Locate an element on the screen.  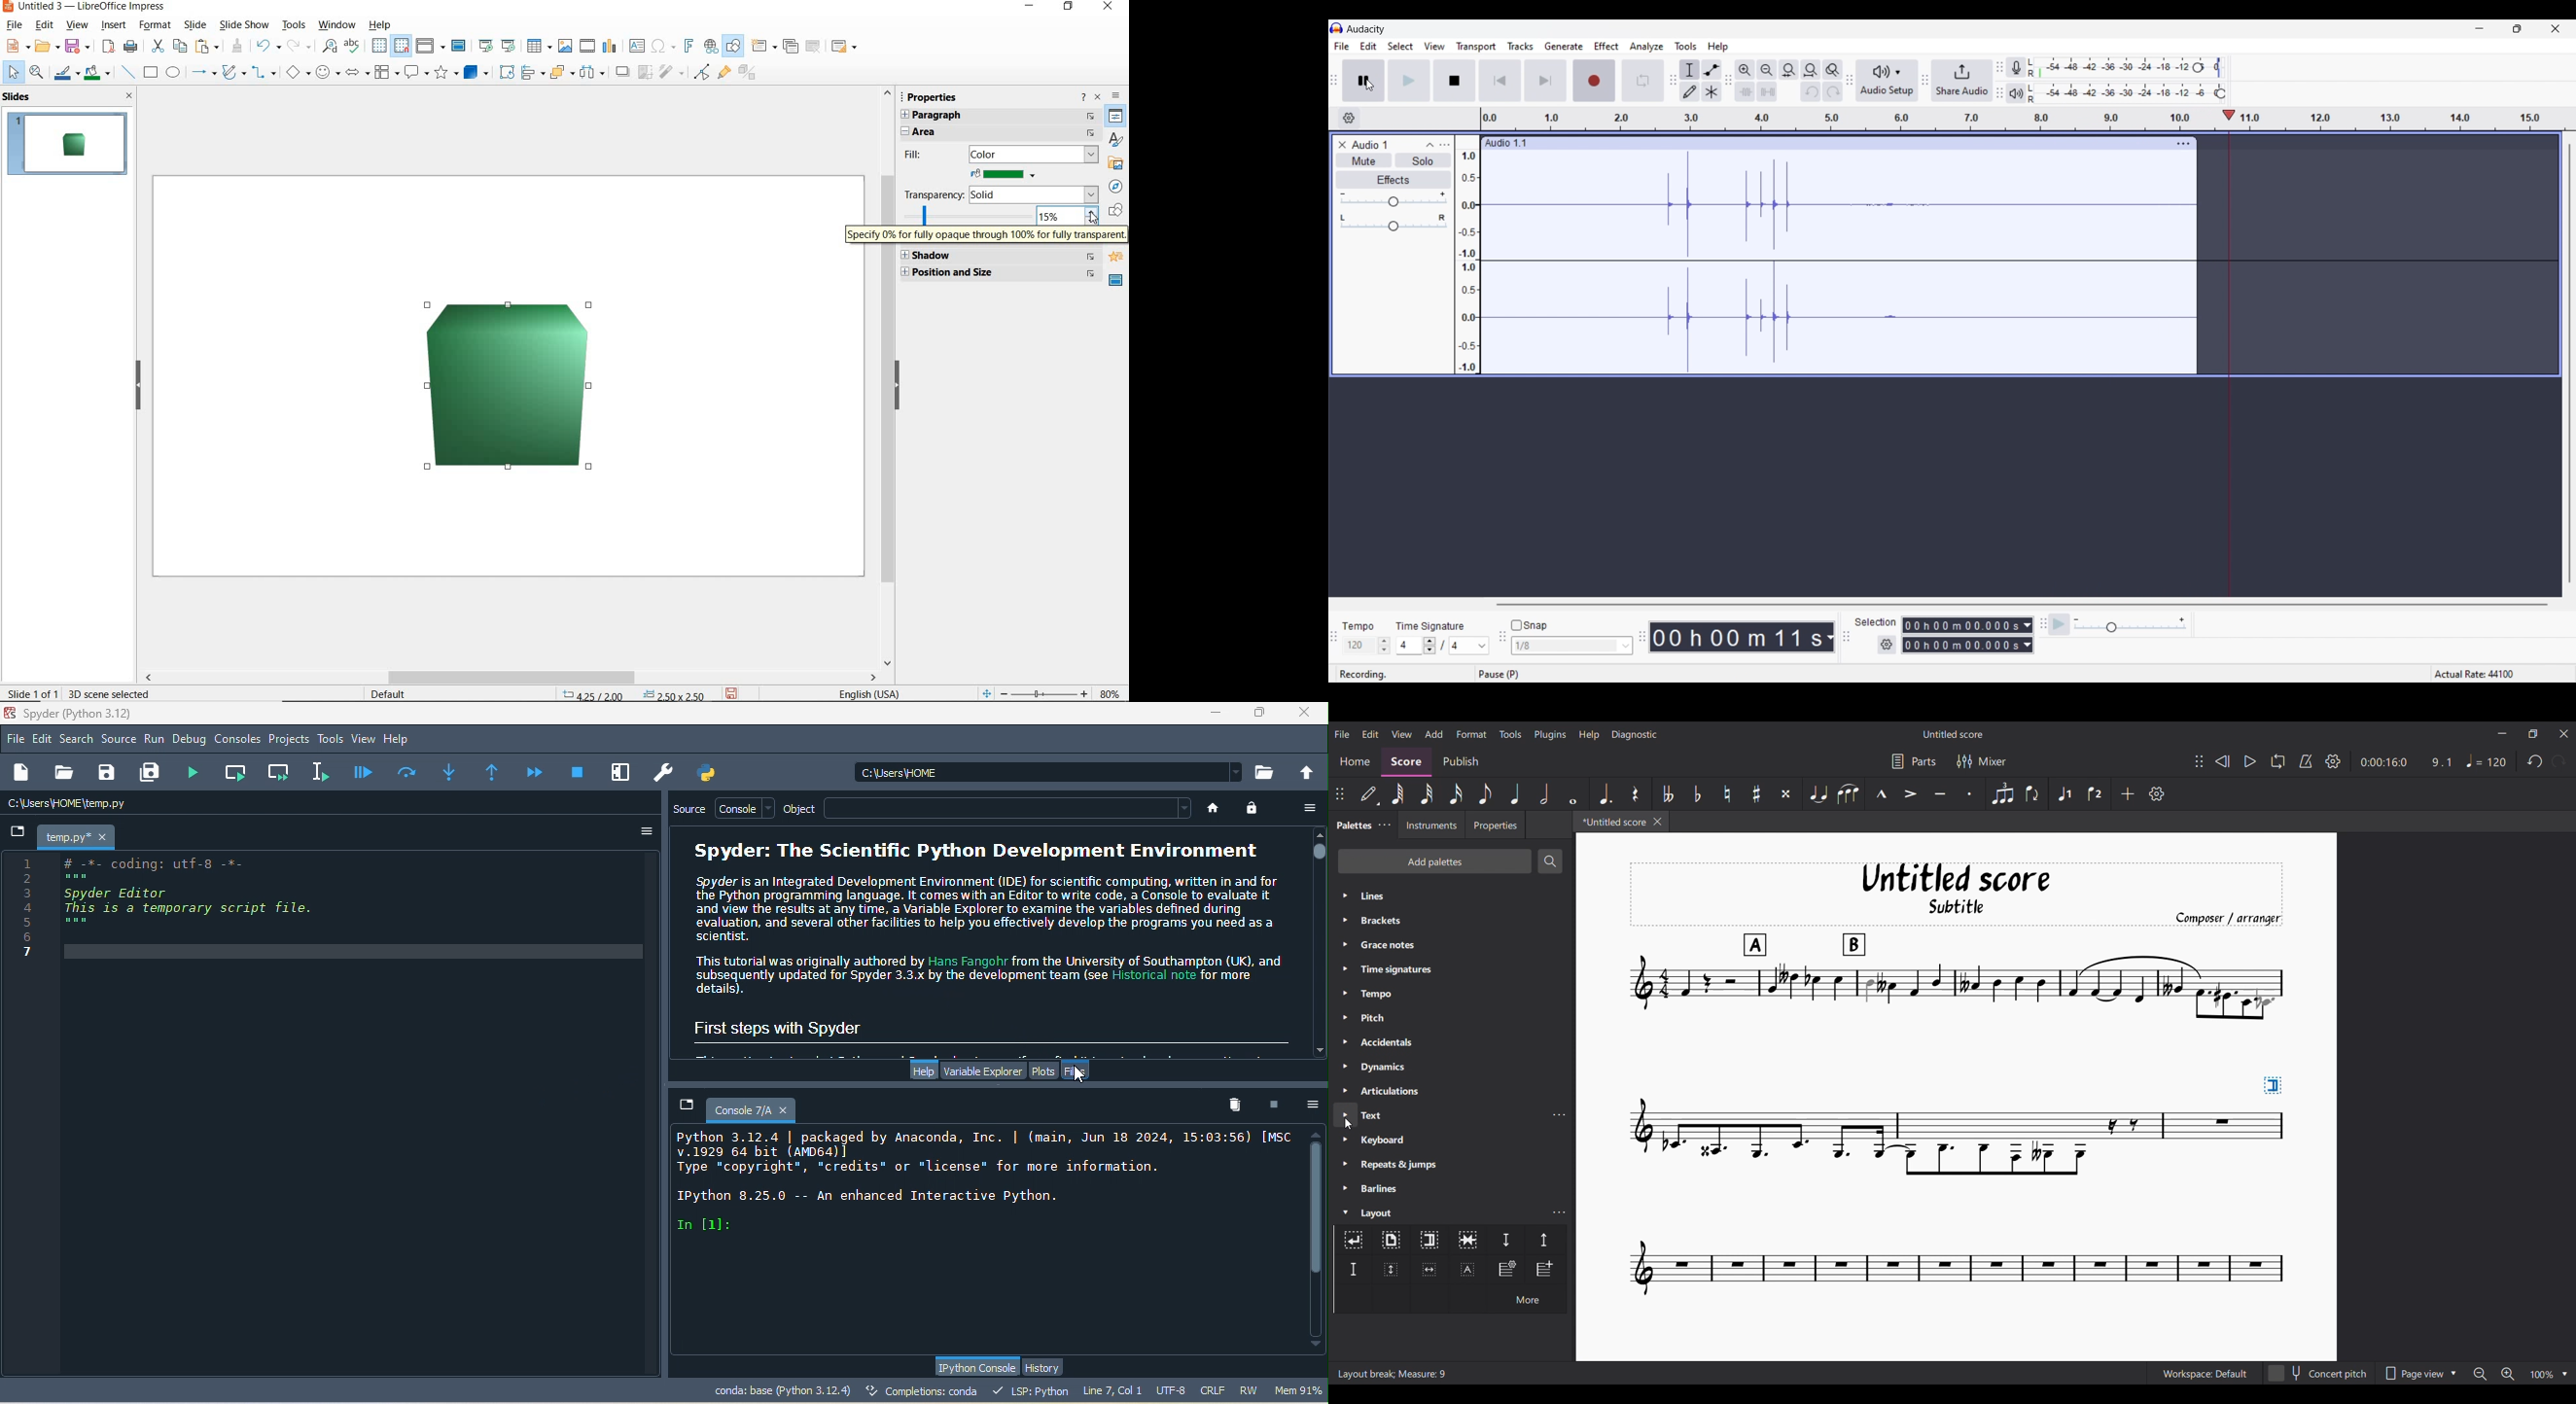
SLIDES is located at coordinates (21, 98).